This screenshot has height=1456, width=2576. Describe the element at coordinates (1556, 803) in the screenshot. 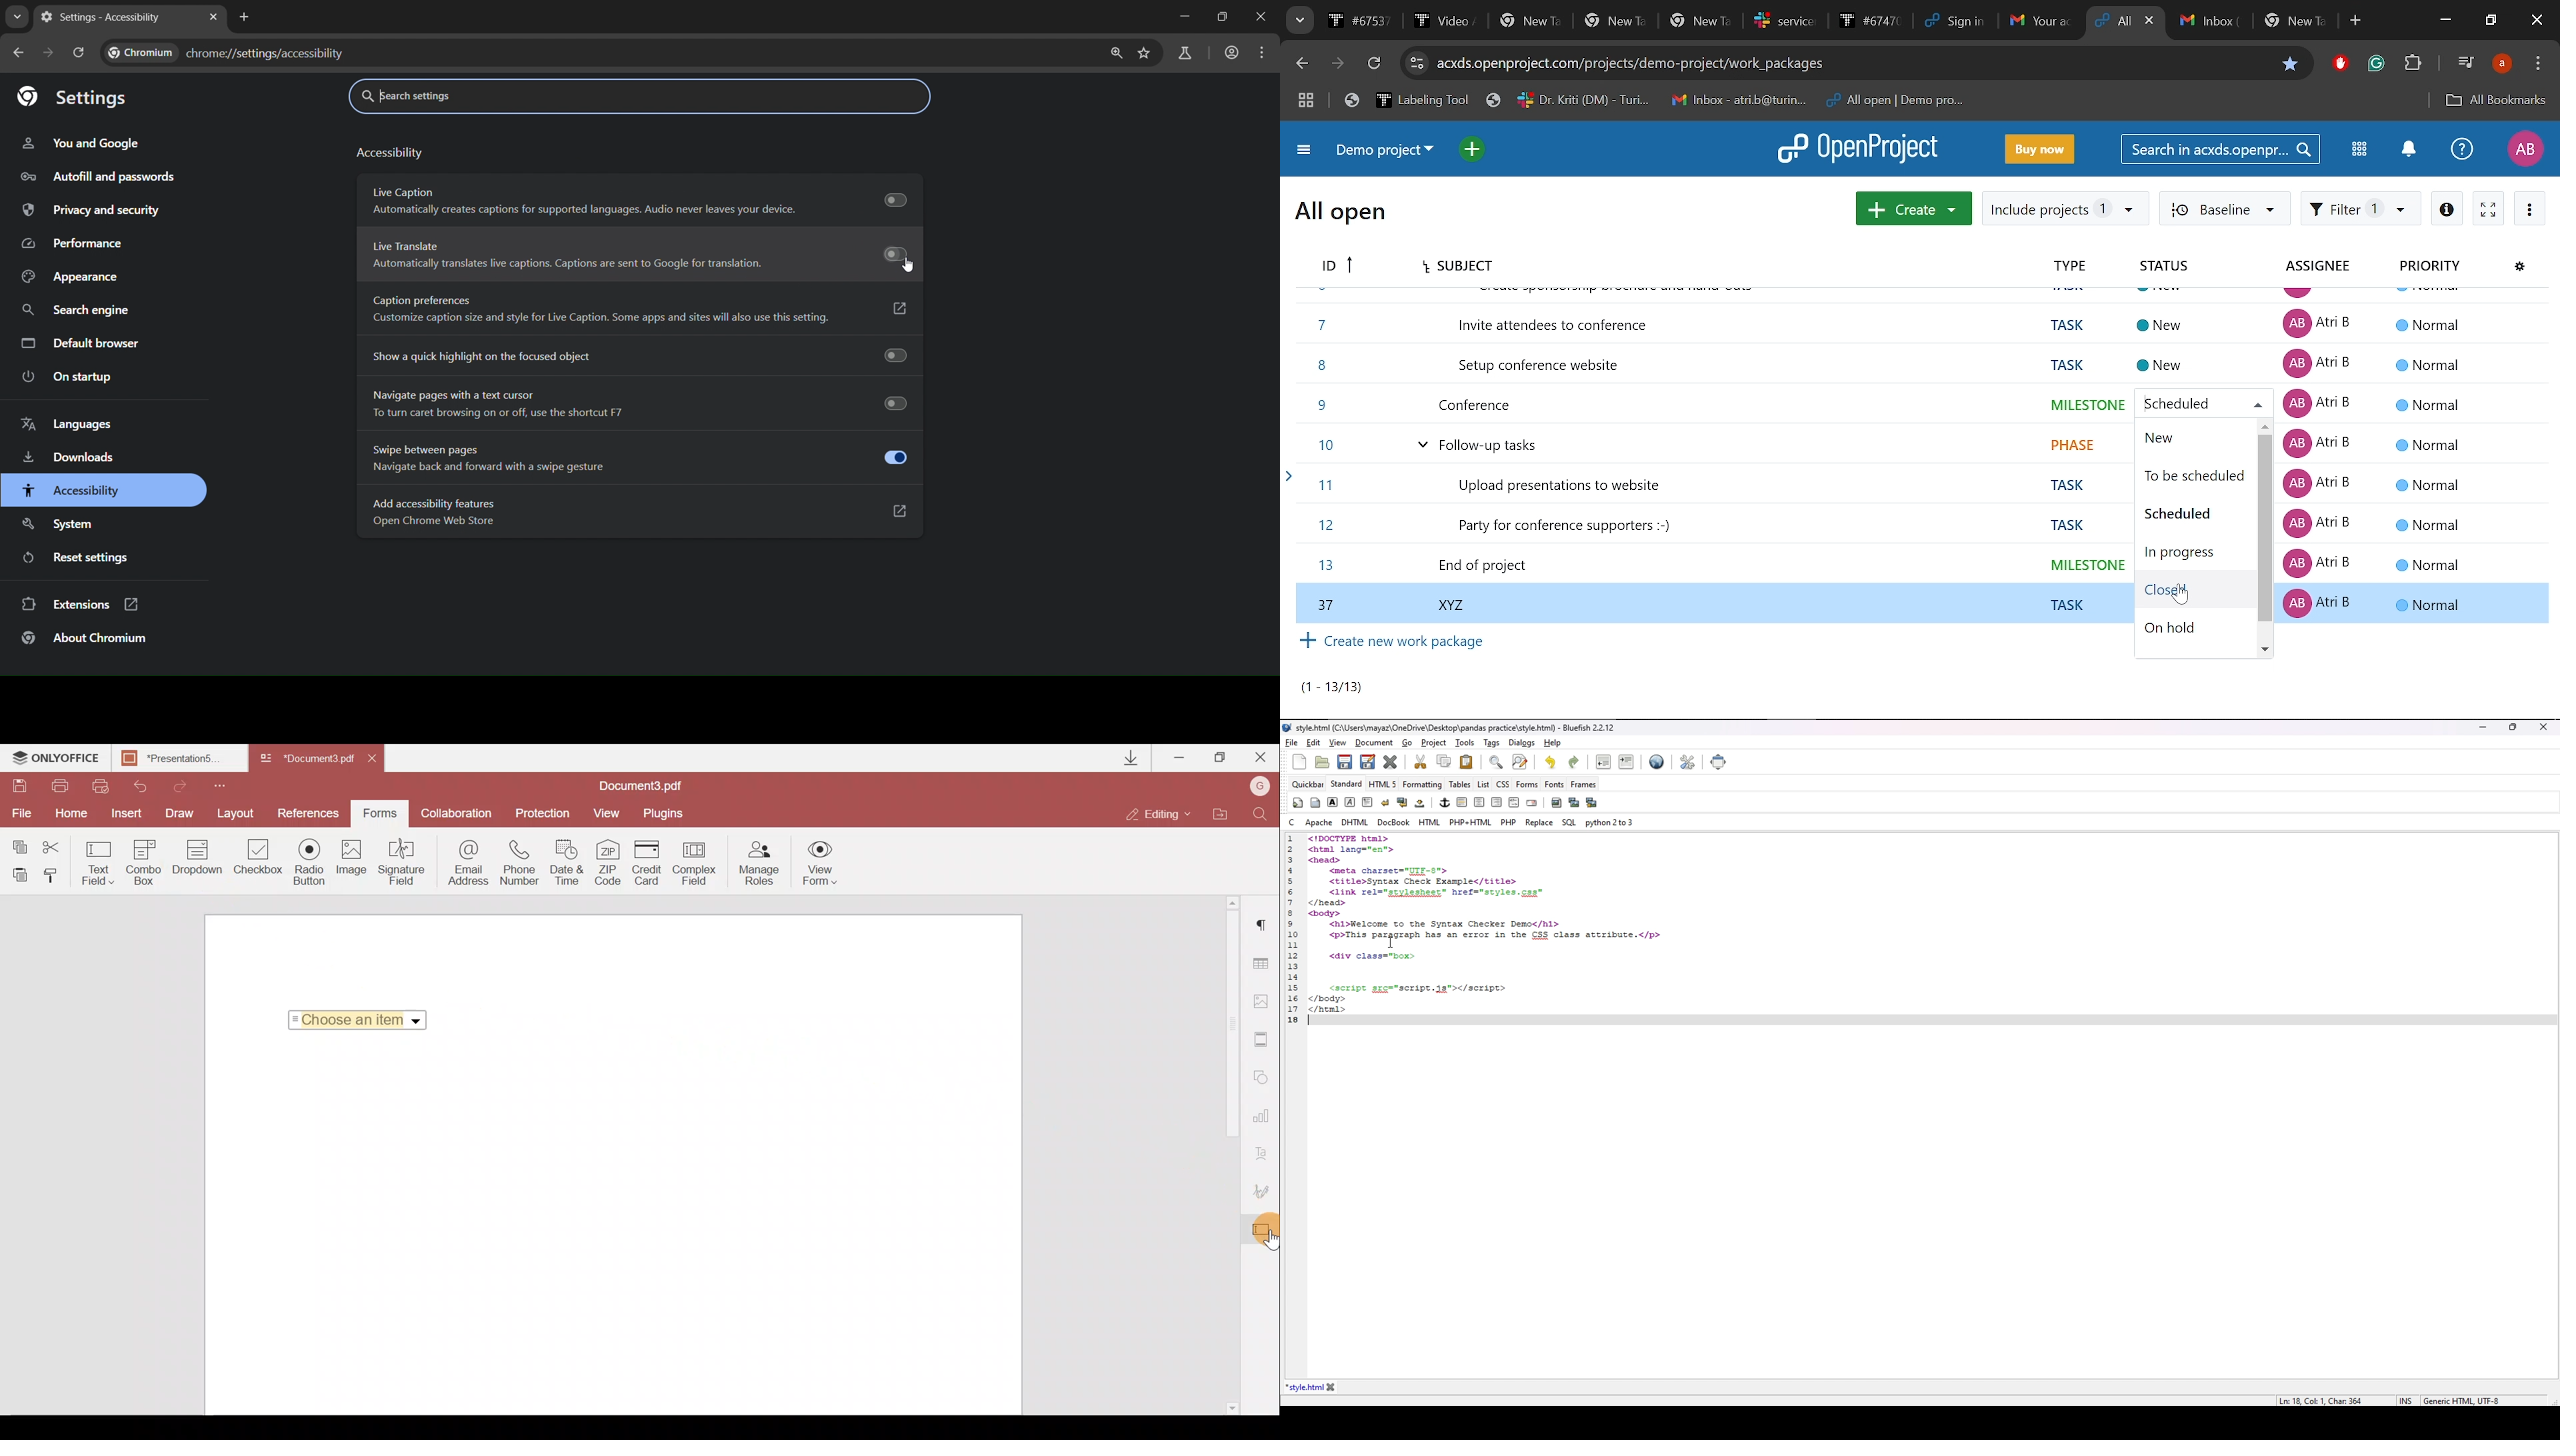

I see `insert image` at that location.